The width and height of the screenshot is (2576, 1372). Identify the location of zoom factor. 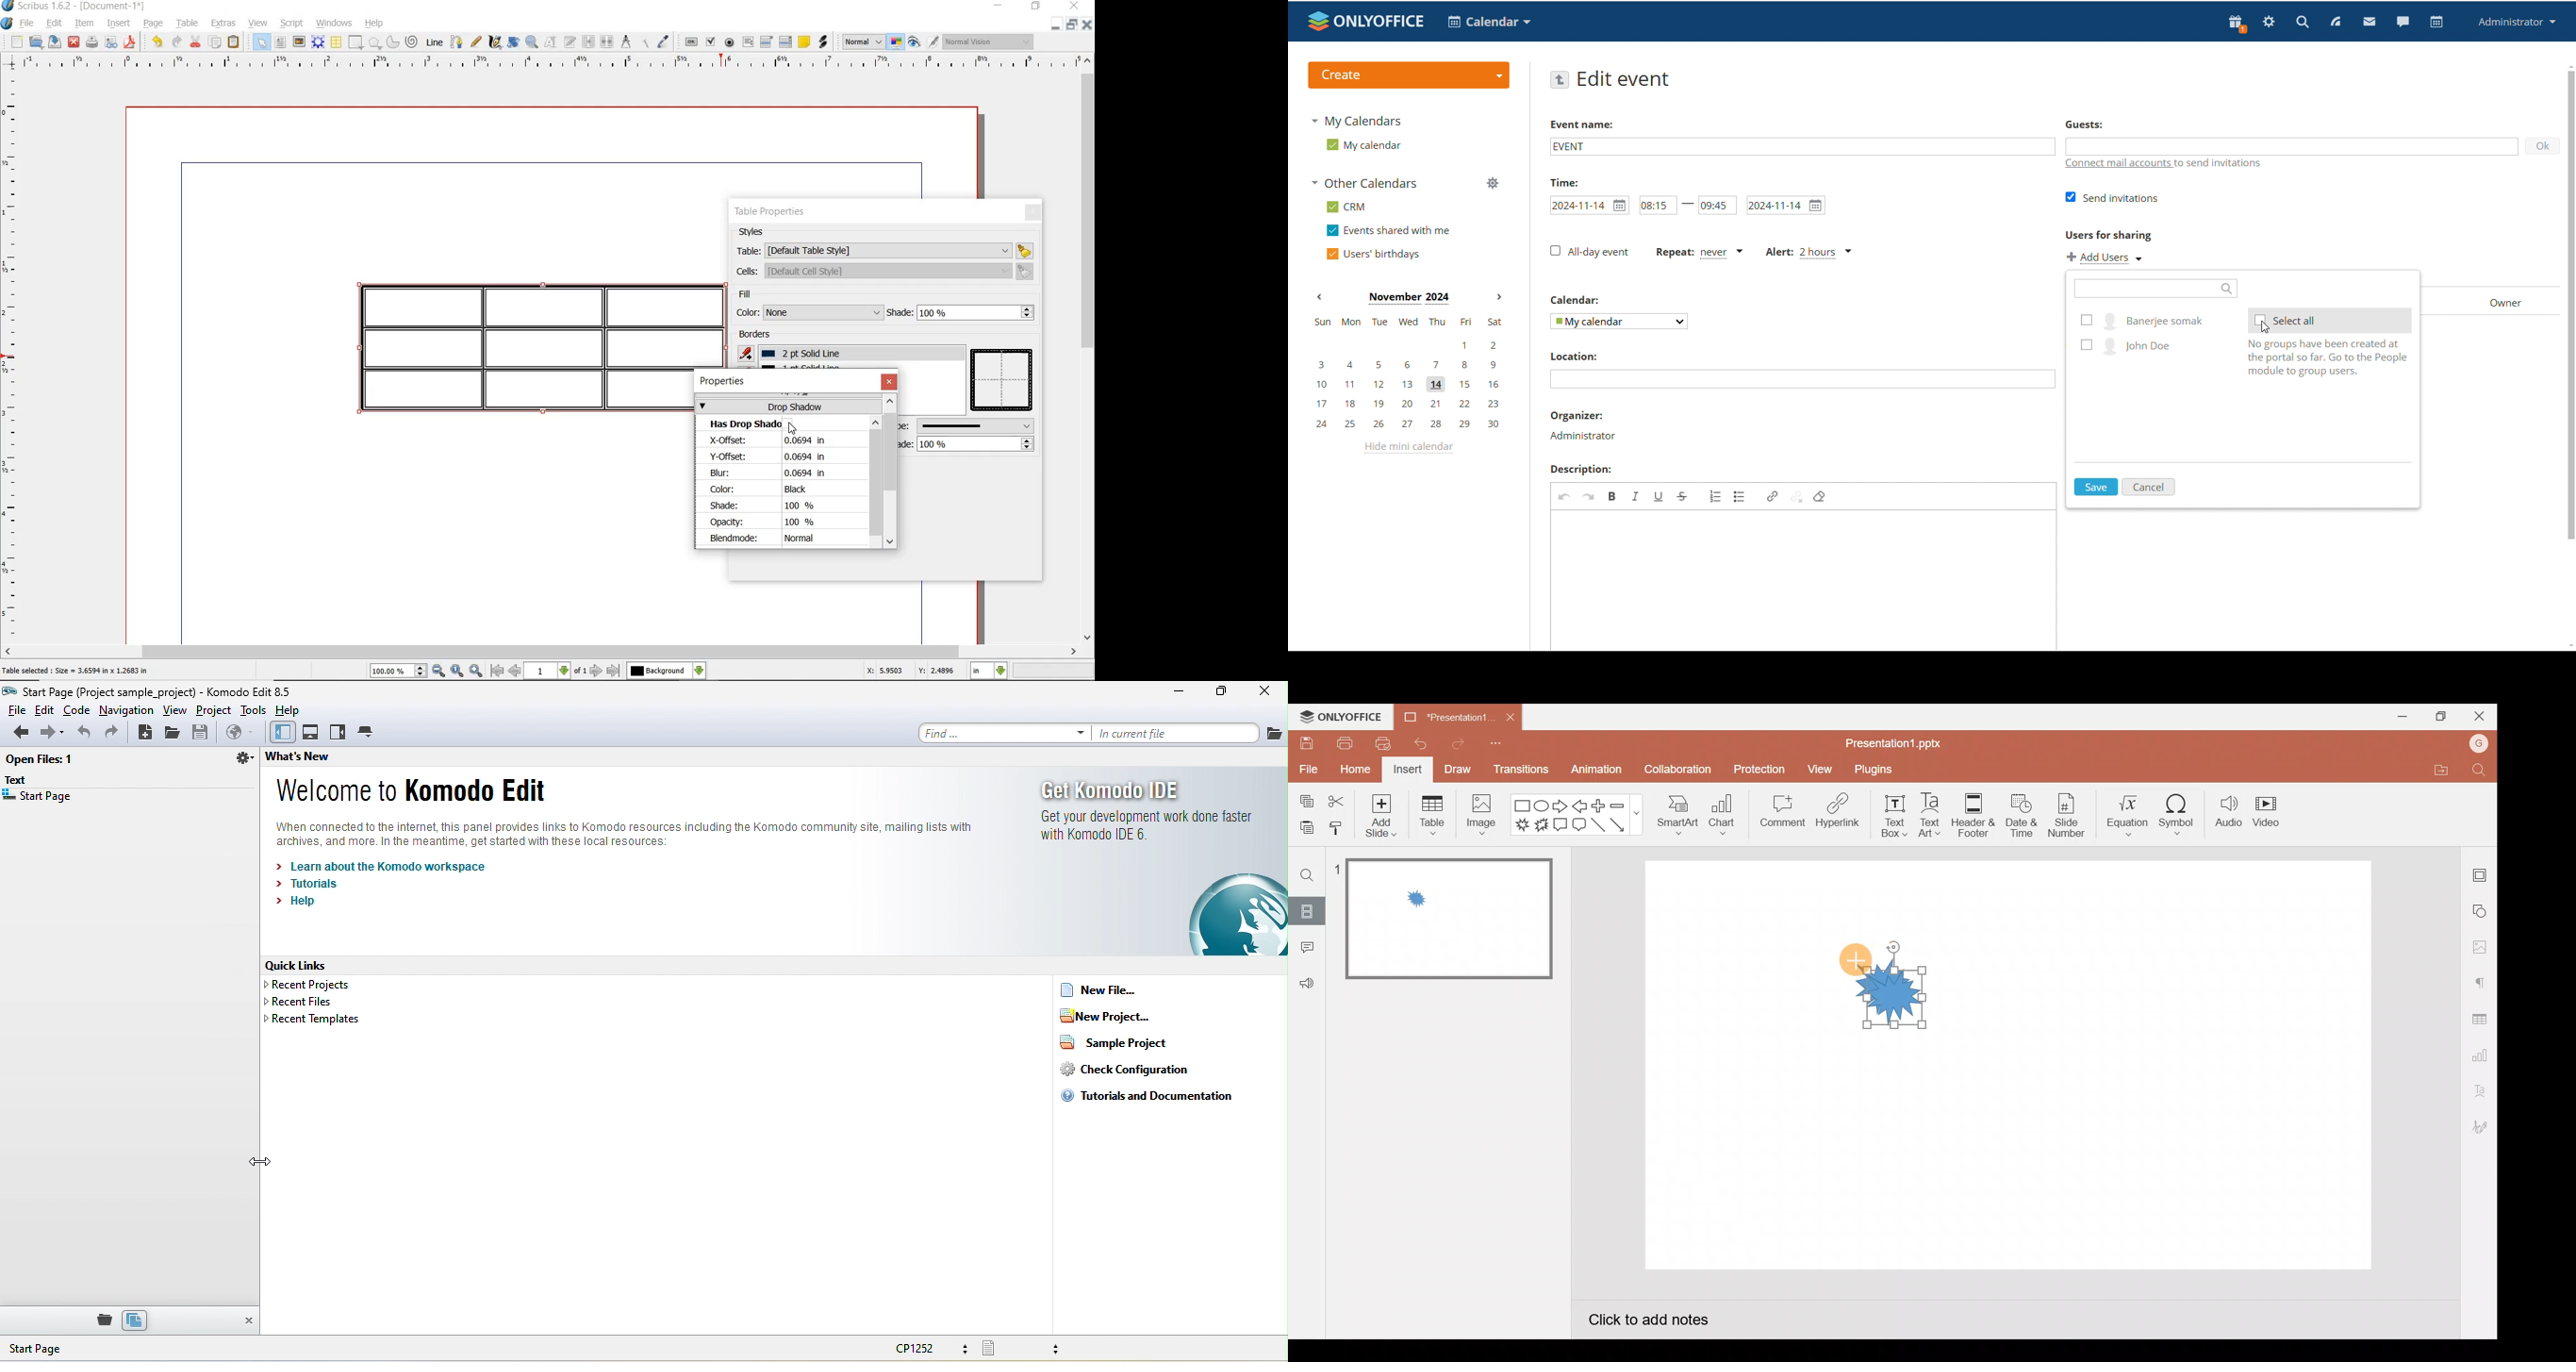
(1054, 672).